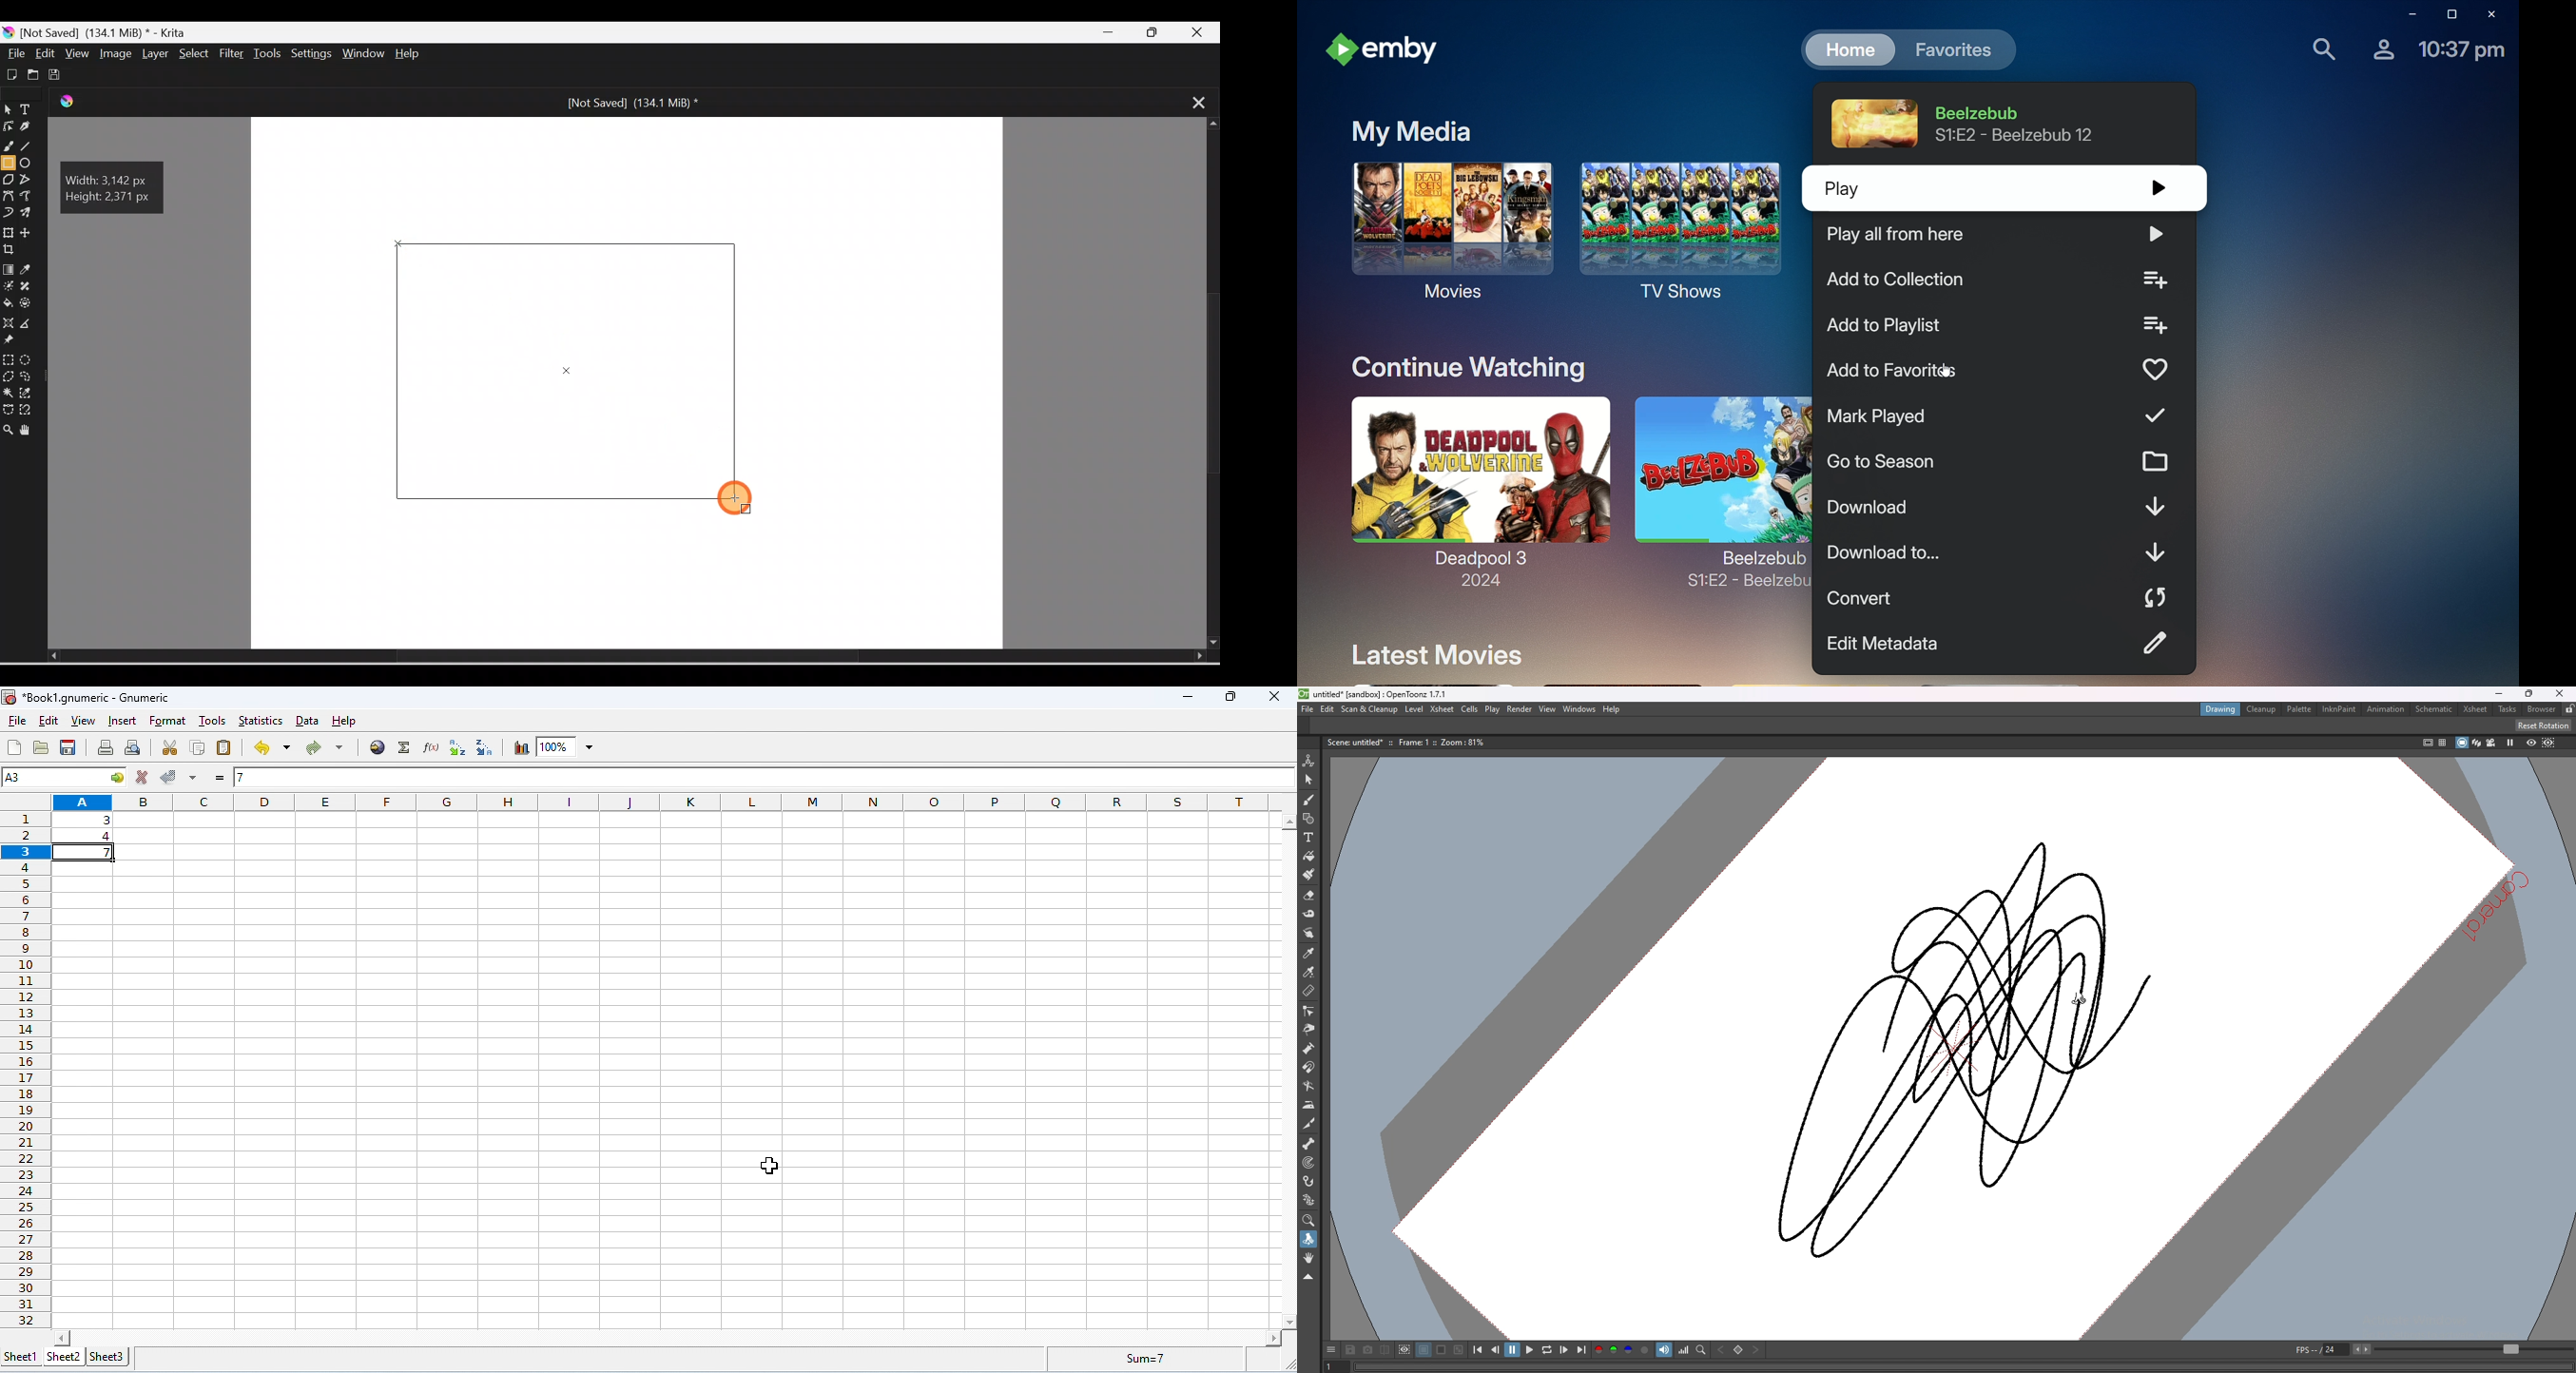 The width and height of the screenshot is (2576, 1400). I want to click on Freehand path tool, so click(29, 197).